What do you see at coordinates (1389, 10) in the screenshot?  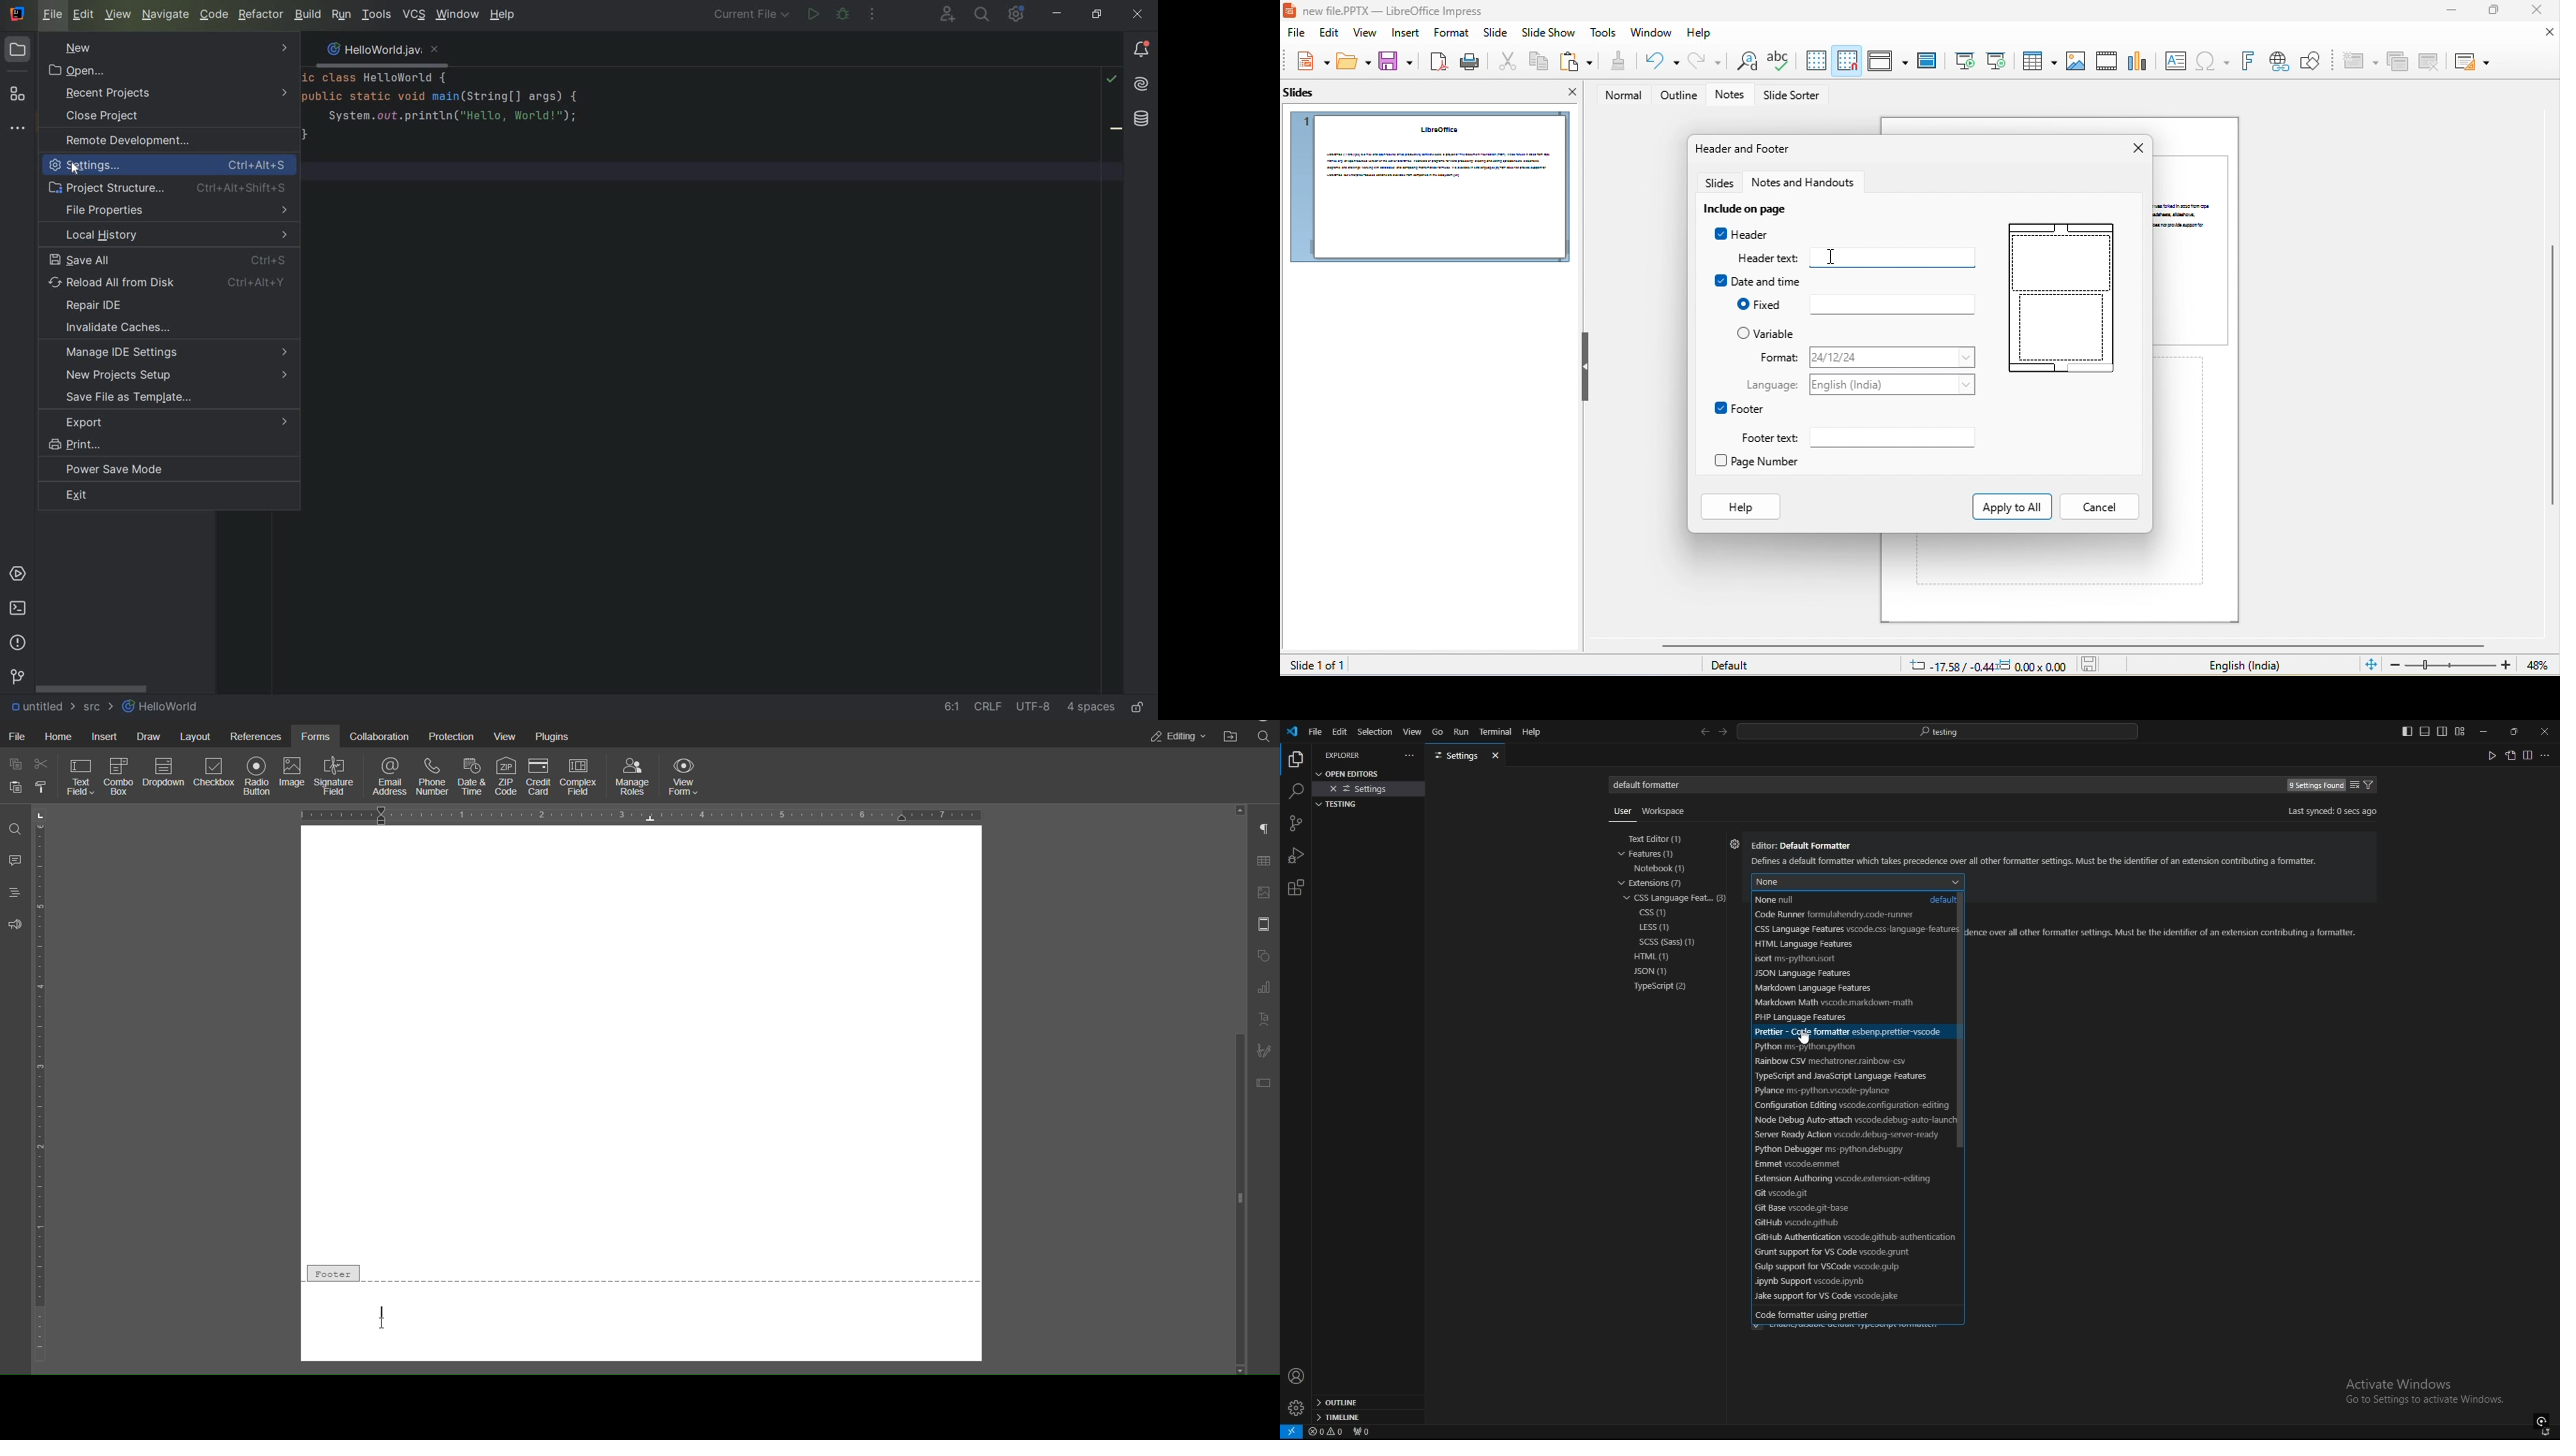 I see `new file.PPTX — LibreOffice Impress` at bounding box center [1389, 10].